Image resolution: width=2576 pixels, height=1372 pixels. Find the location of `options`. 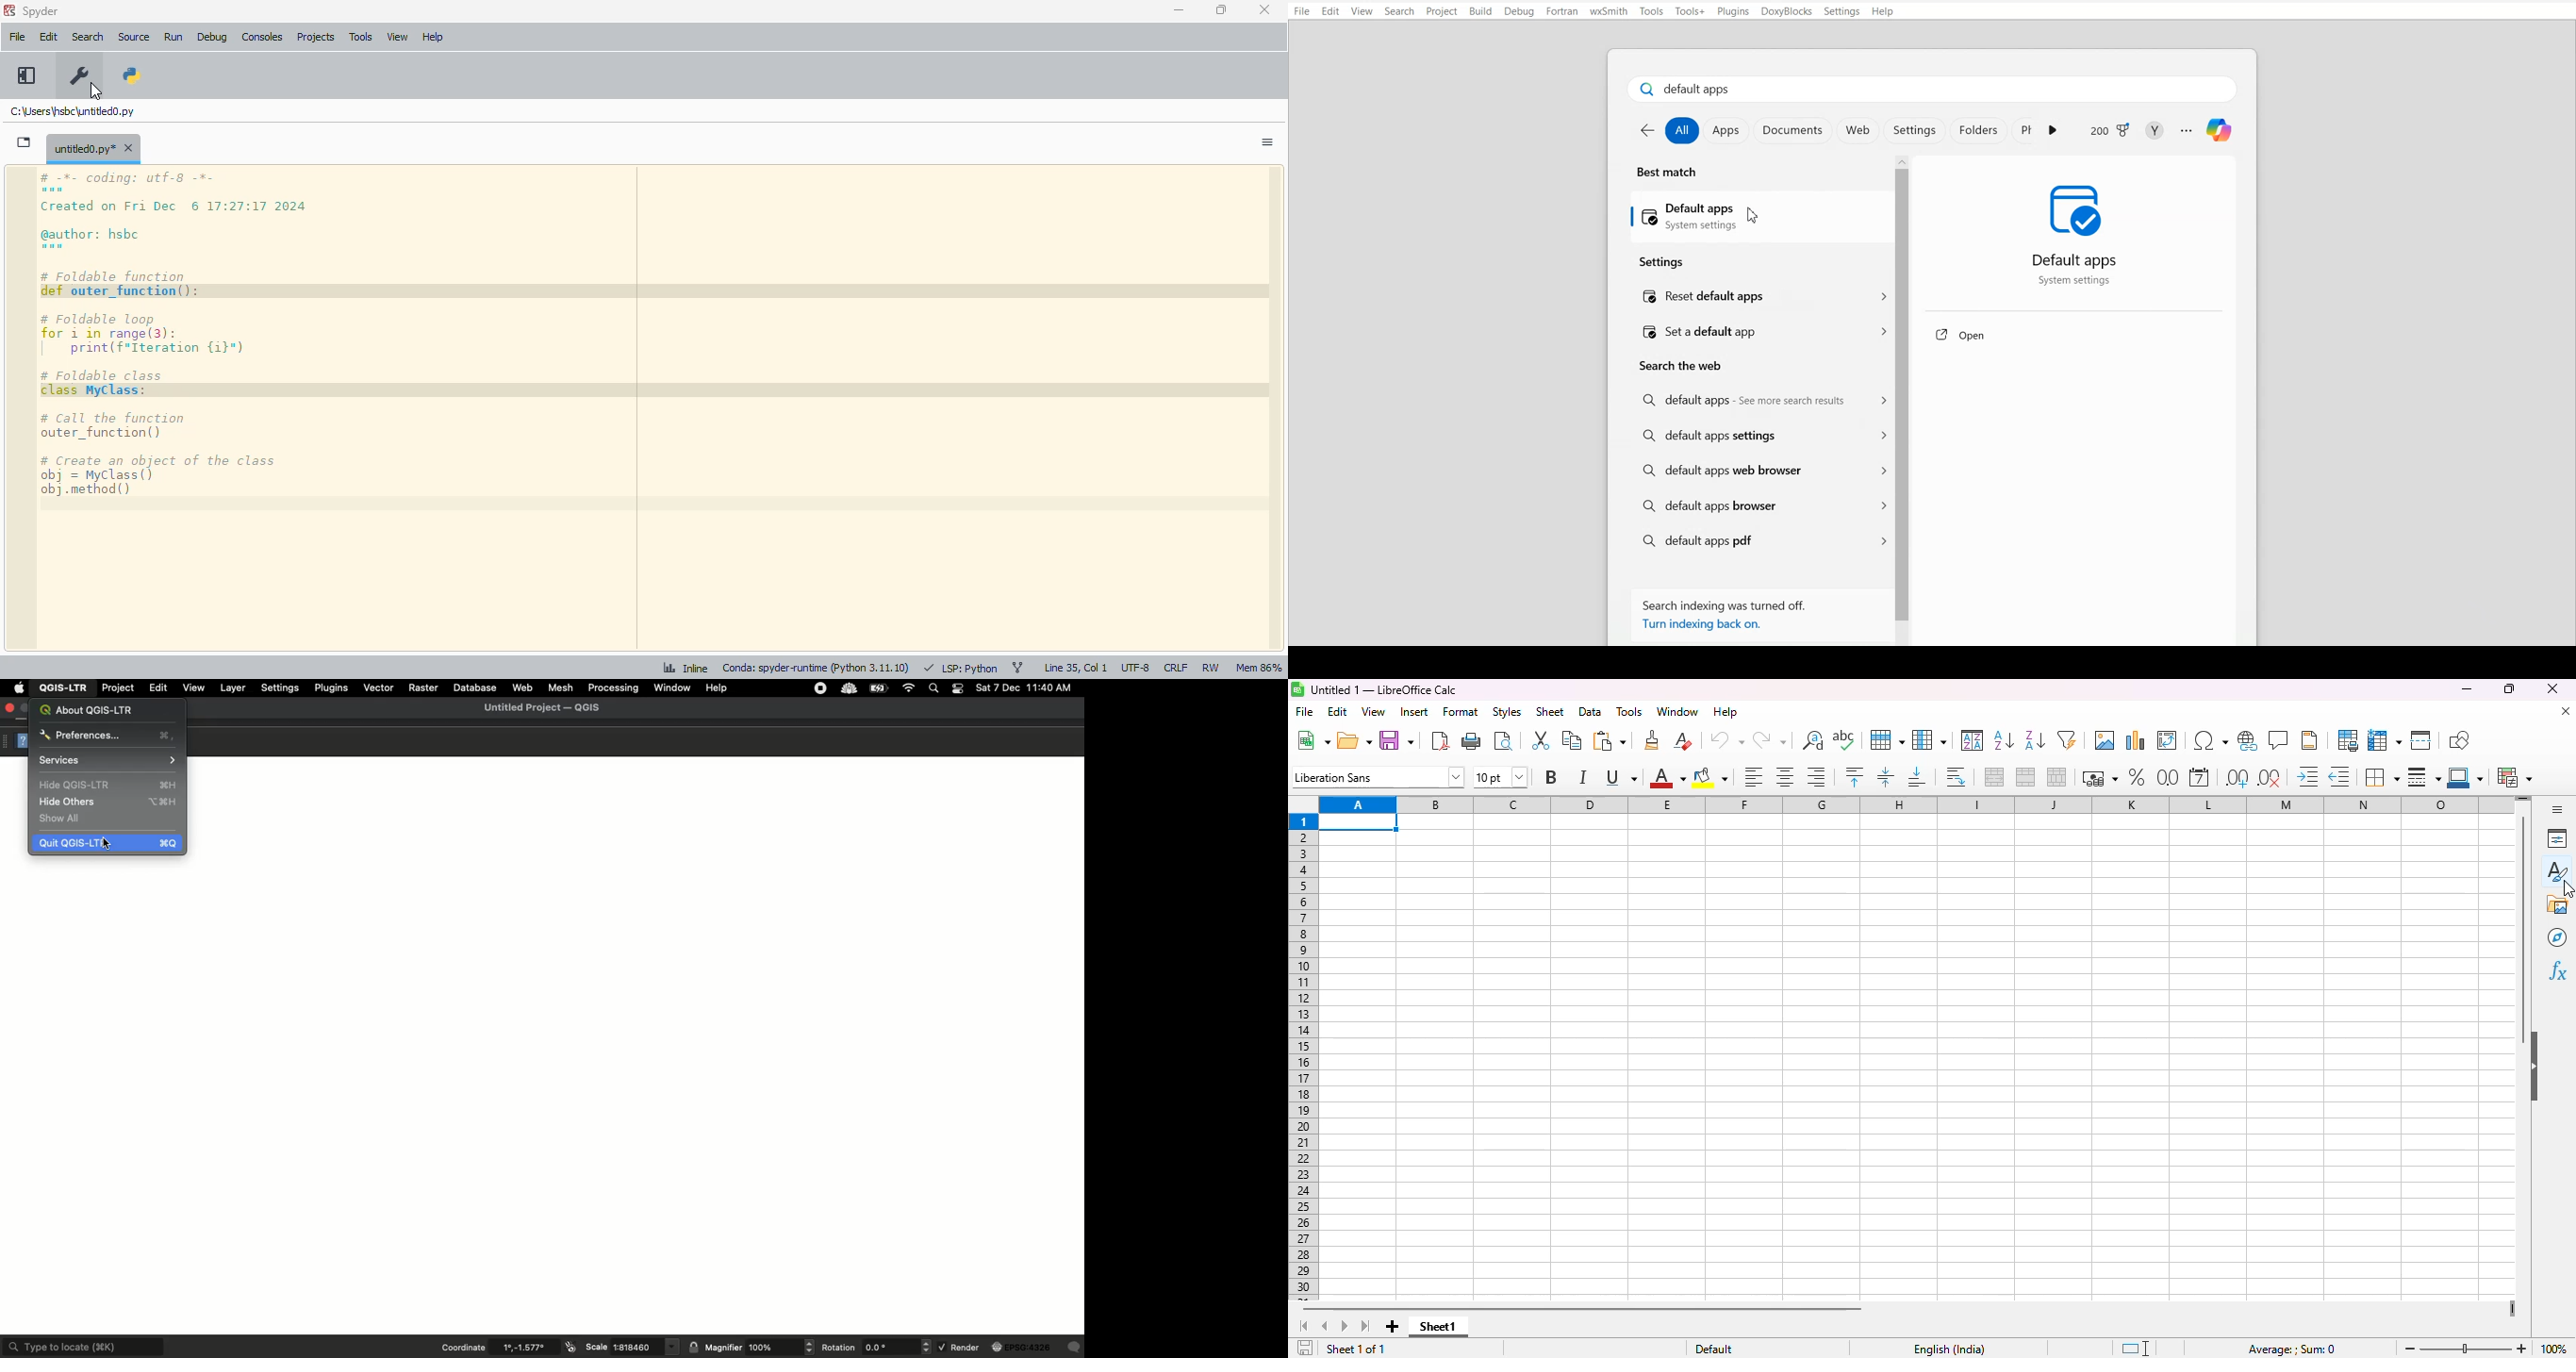

options is located at coordinates (1268, 142).